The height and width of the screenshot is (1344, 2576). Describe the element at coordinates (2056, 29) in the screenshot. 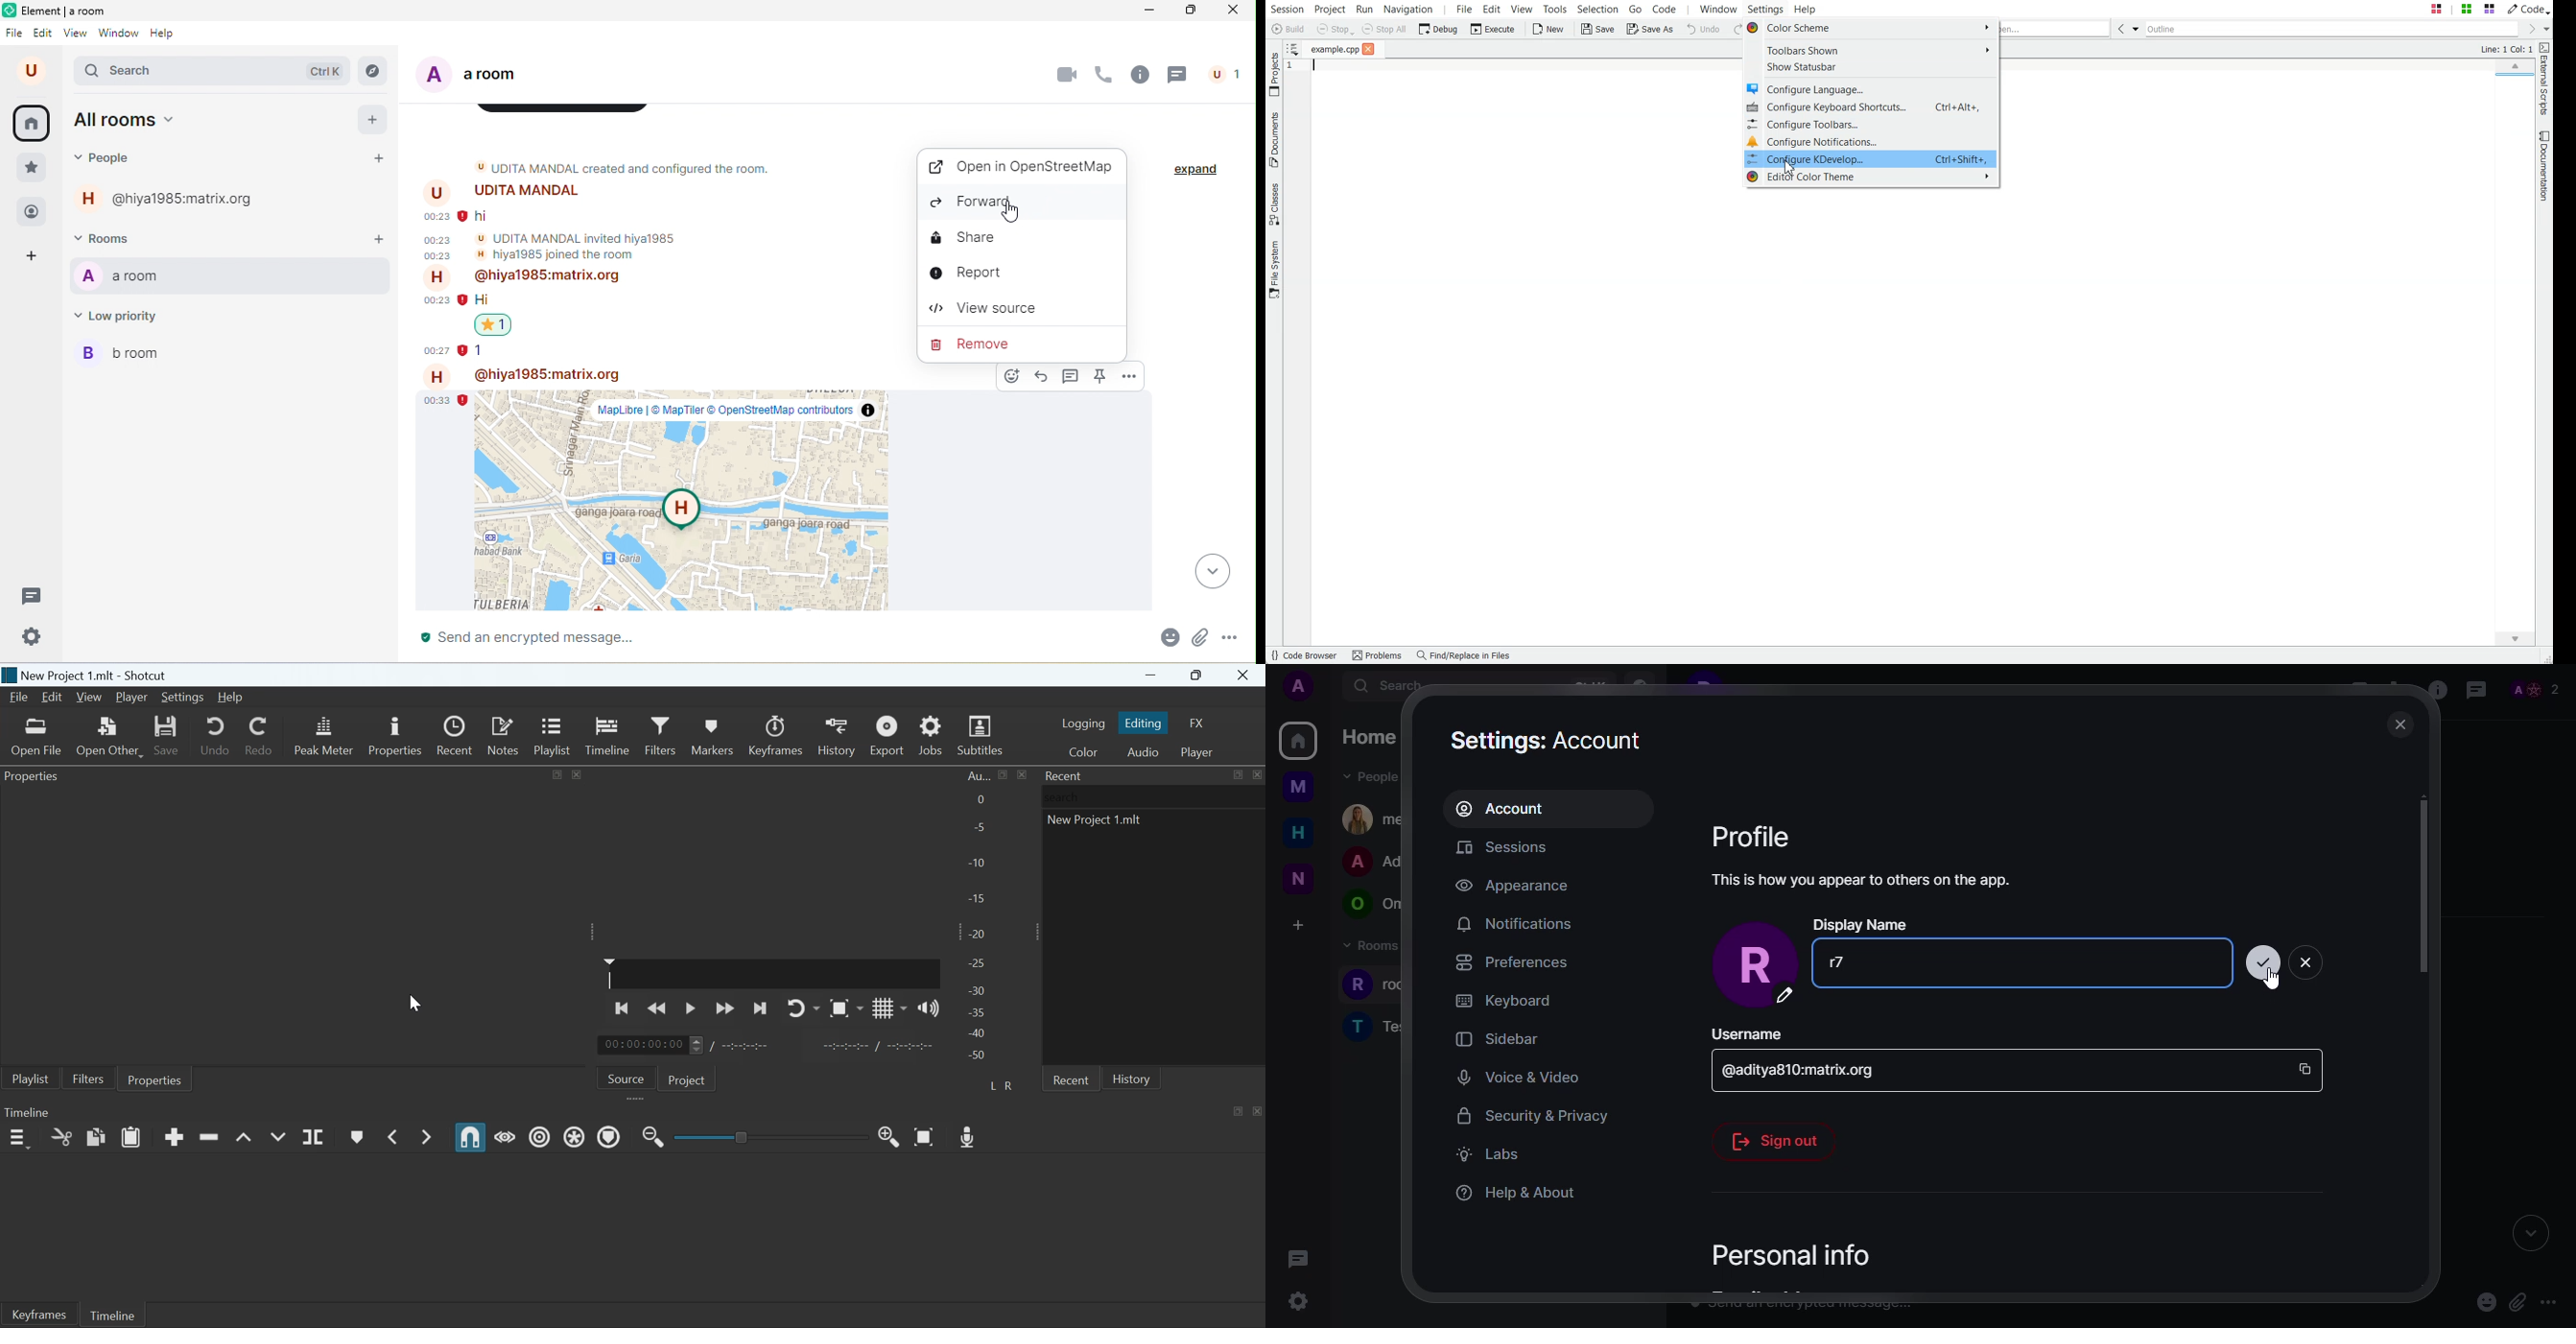

I see `Quick Open` at that location.